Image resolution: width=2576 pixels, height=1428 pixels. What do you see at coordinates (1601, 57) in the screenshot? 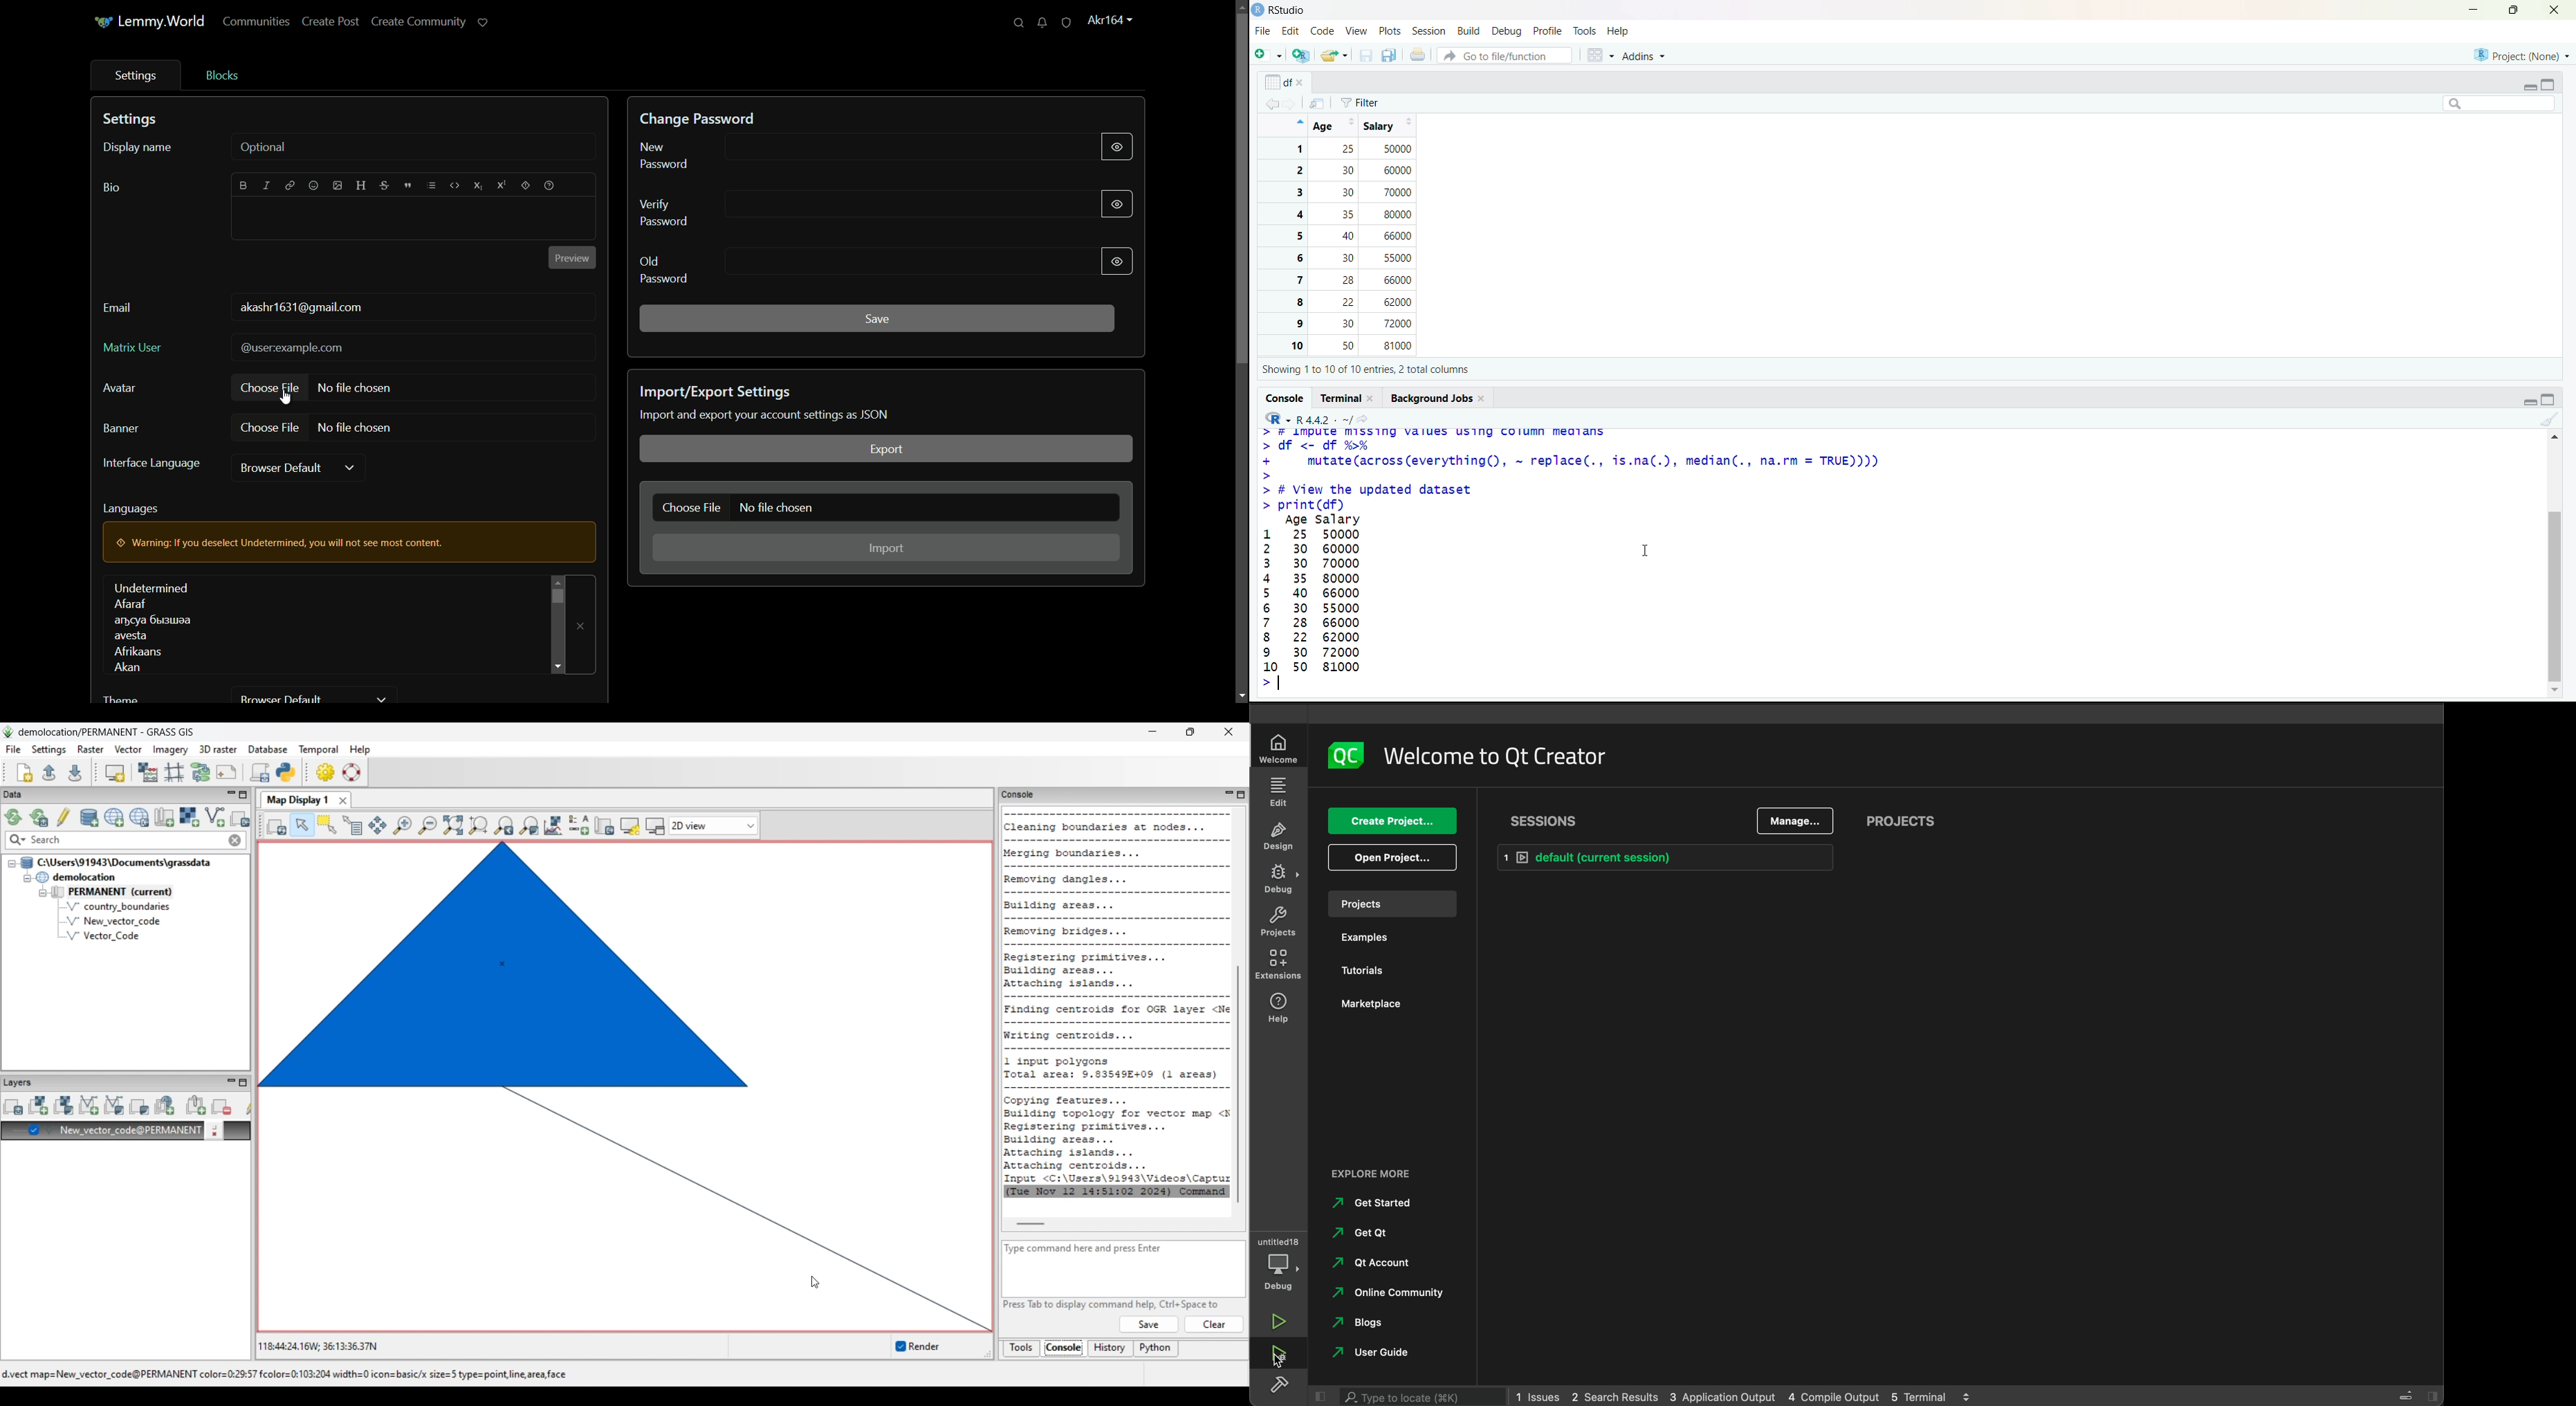
I see `workspace panes` at bounding box center [1601, 57].